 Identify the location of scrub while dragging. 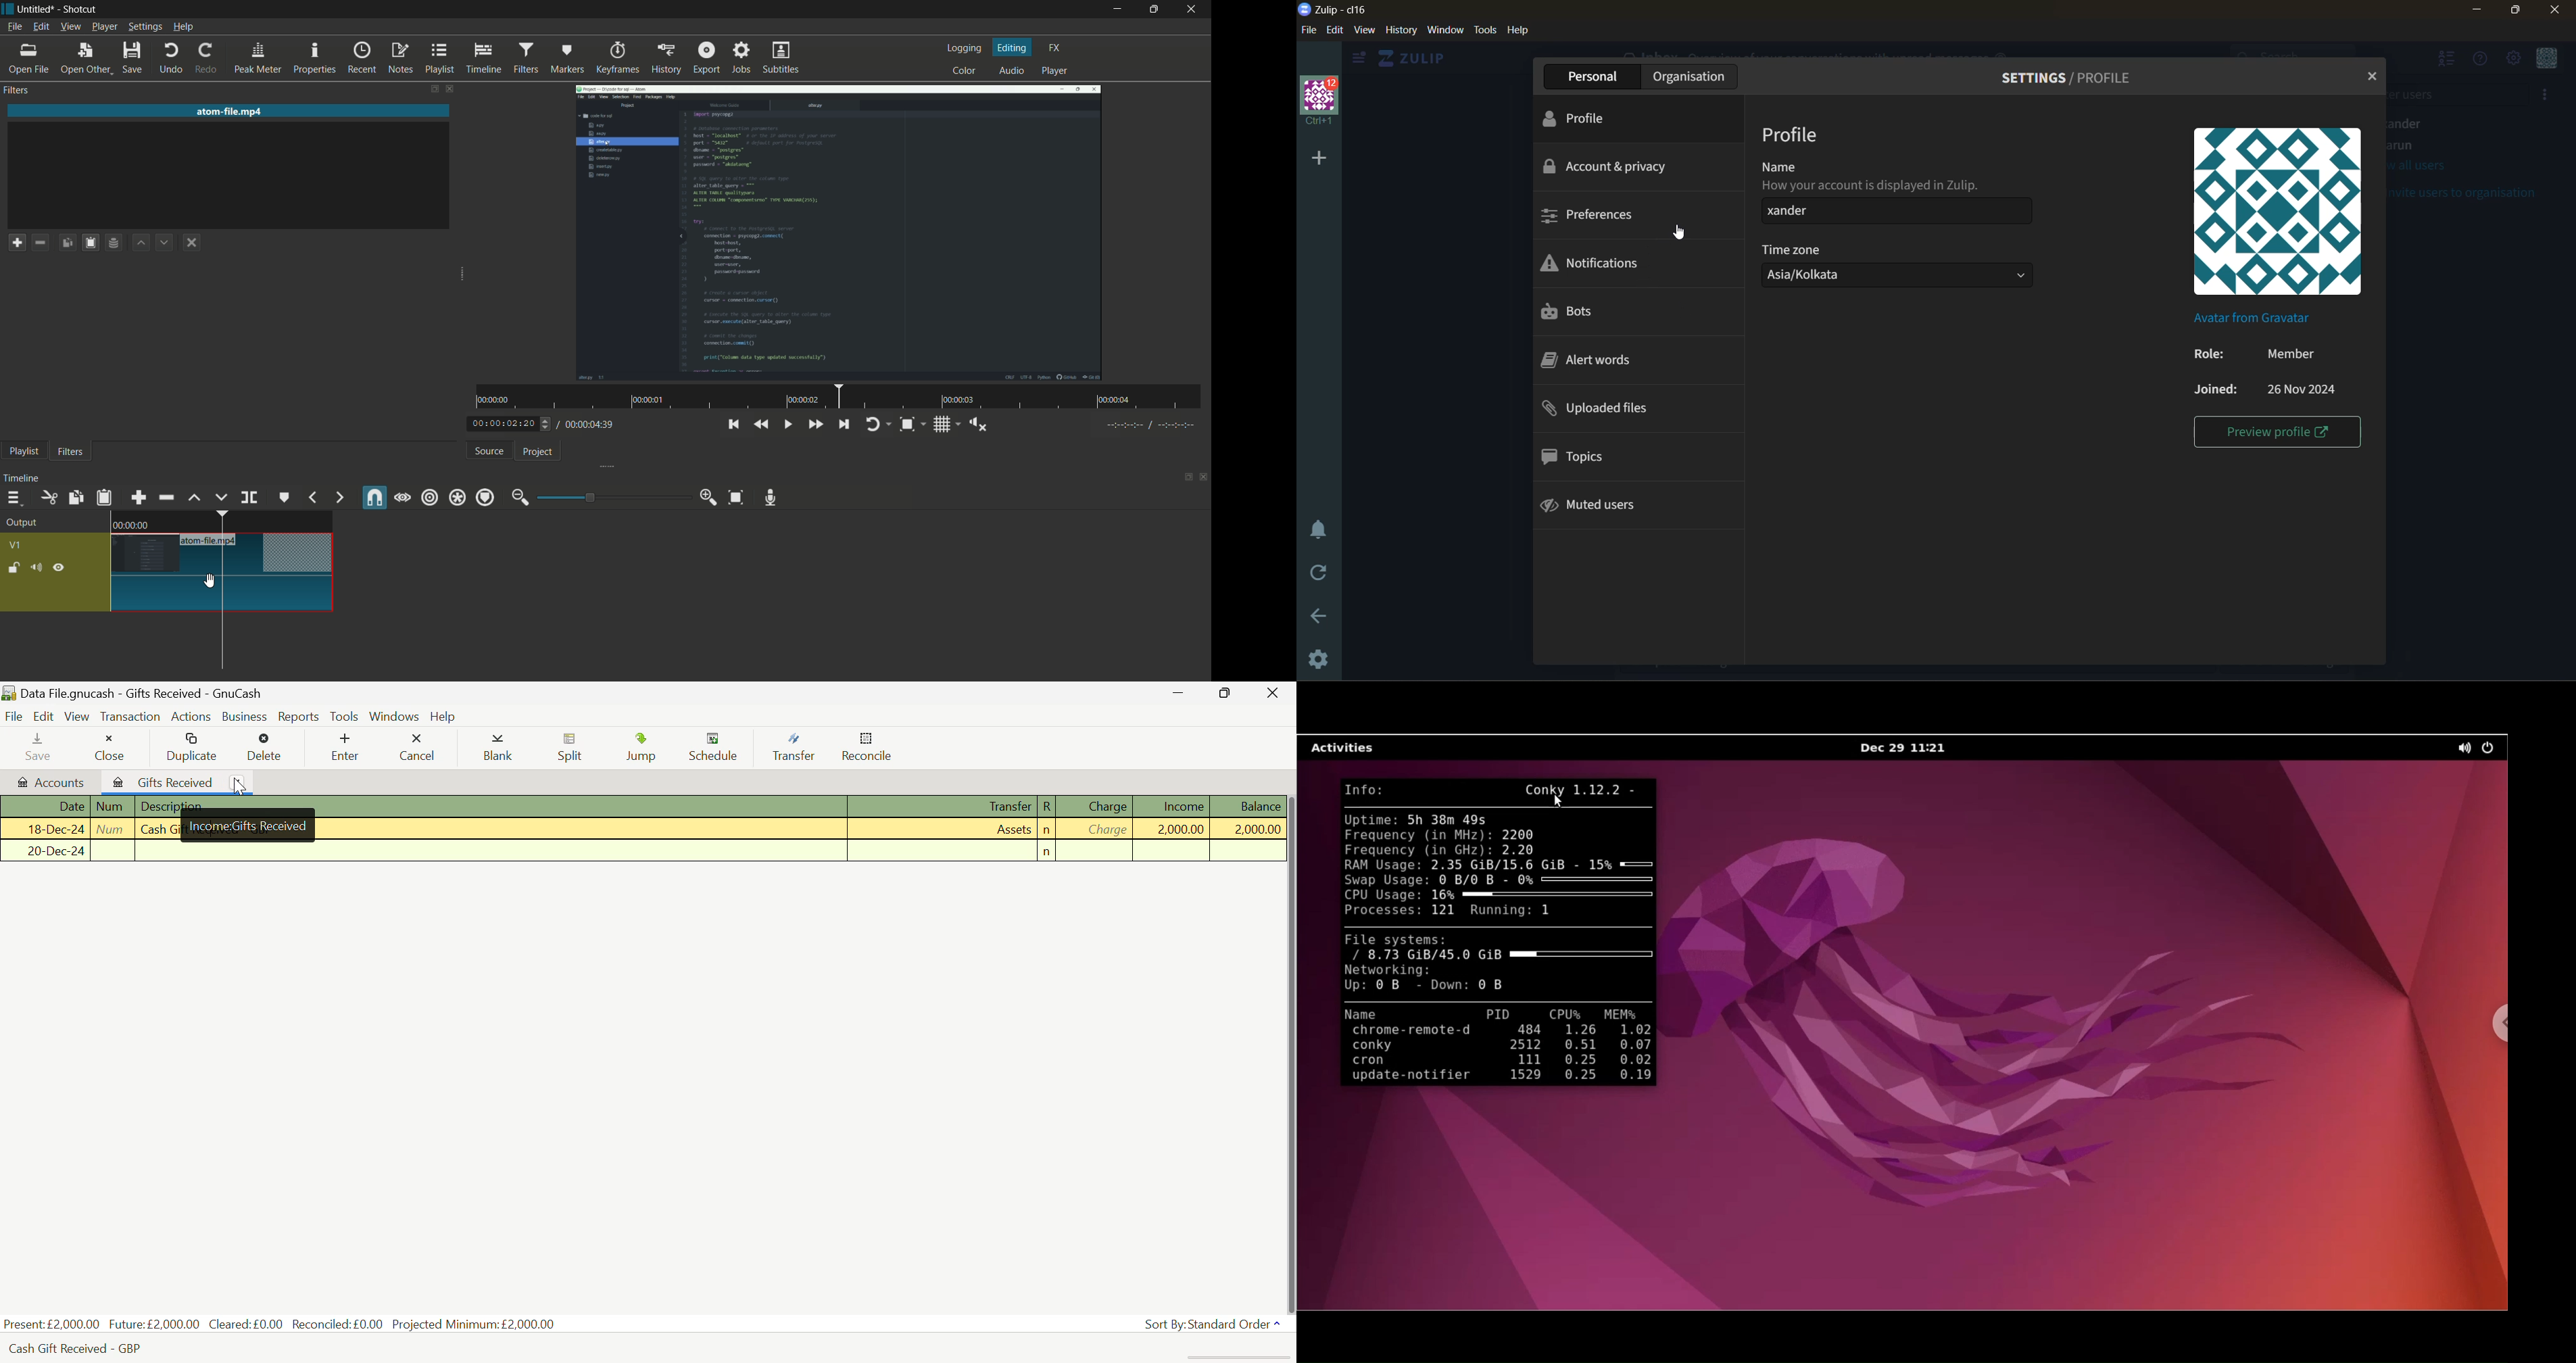
(402, 499).